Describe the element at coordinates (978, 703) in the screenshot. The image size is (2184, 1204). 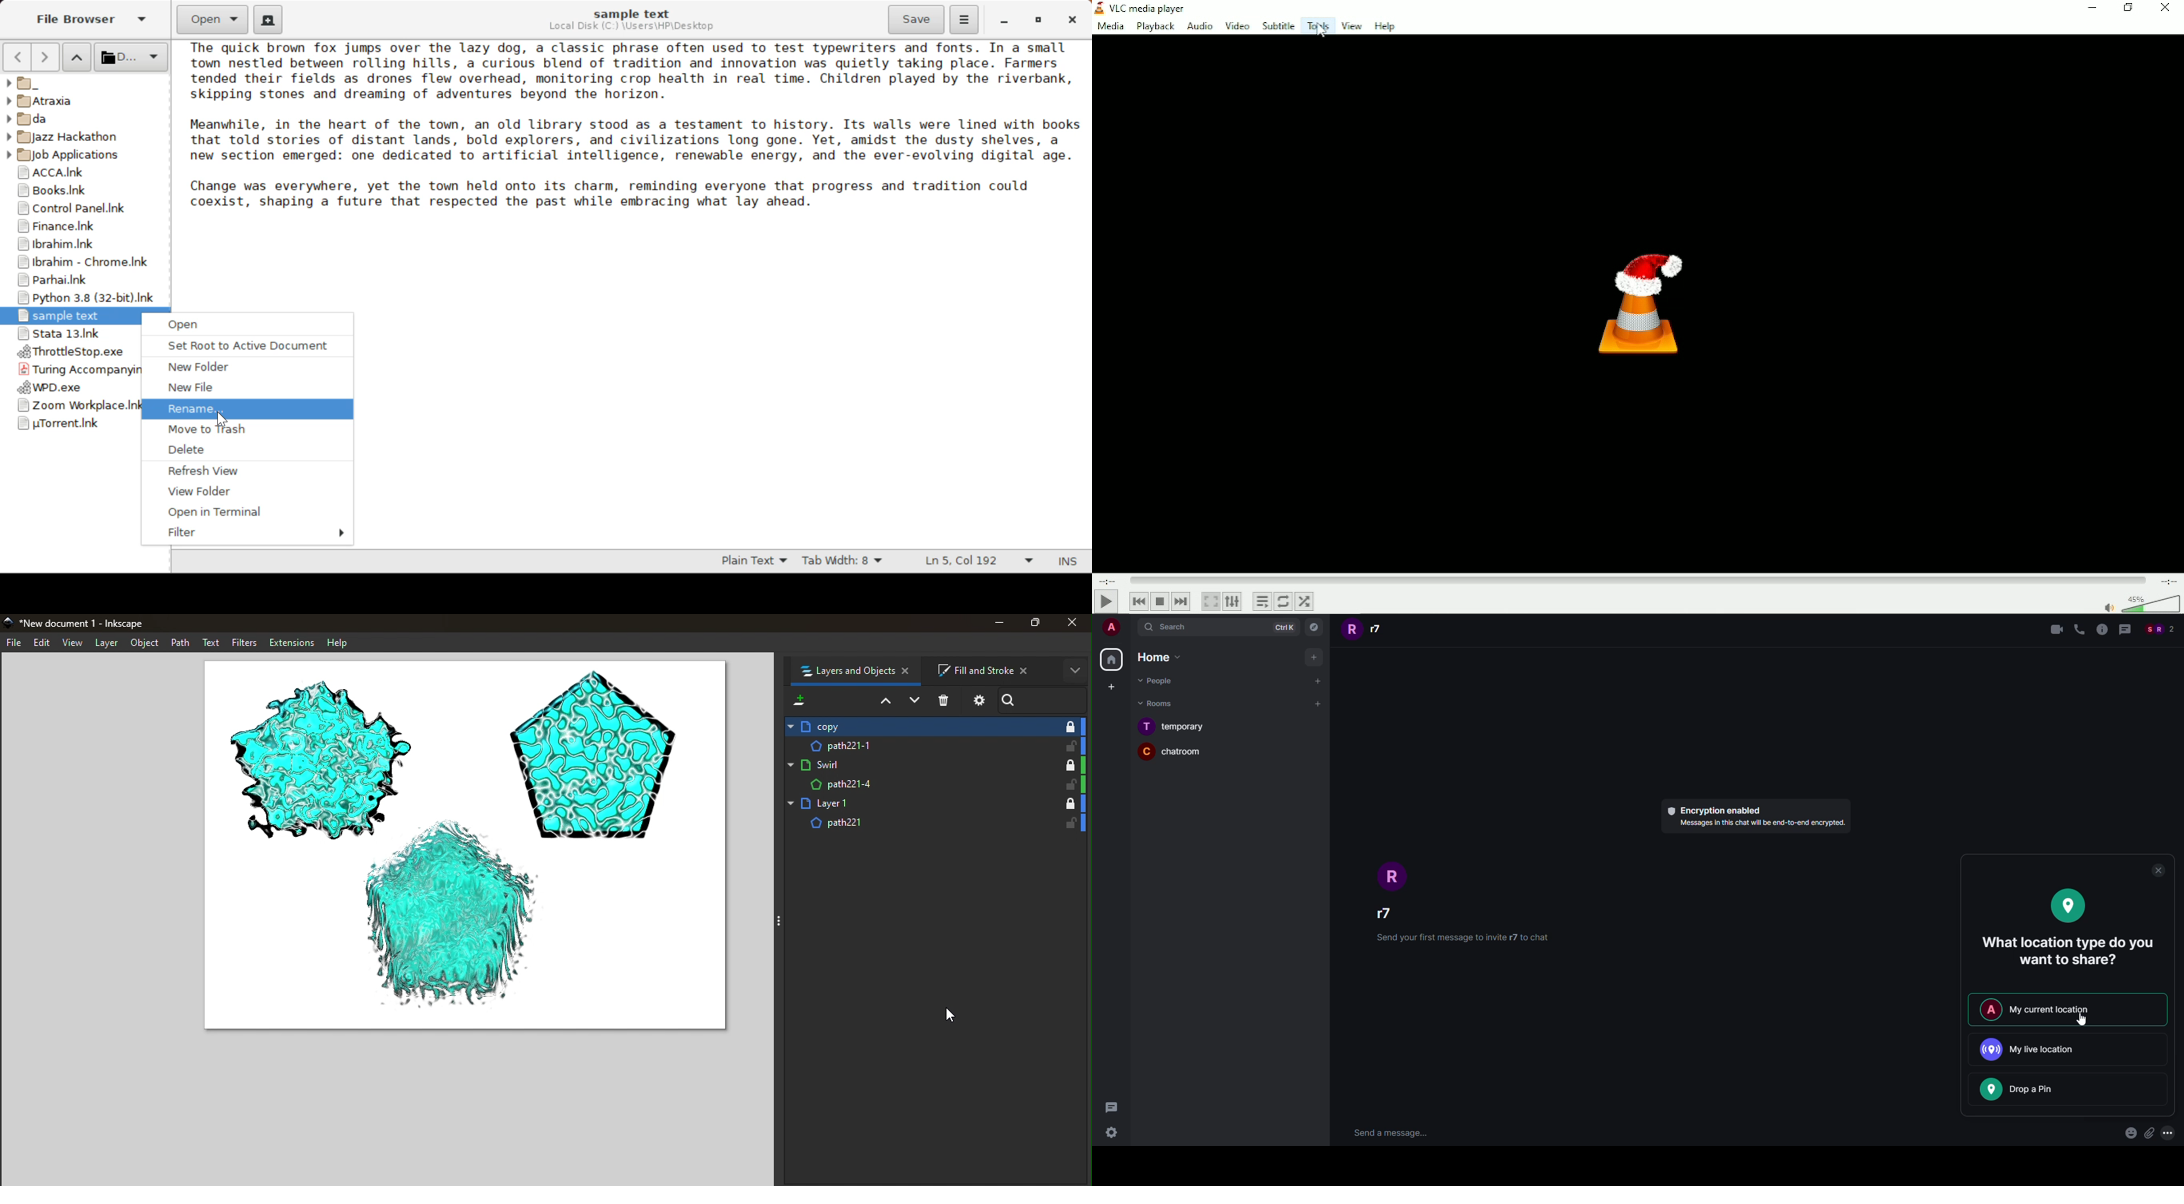
I see `Layers and objects dialog setting` at that location.